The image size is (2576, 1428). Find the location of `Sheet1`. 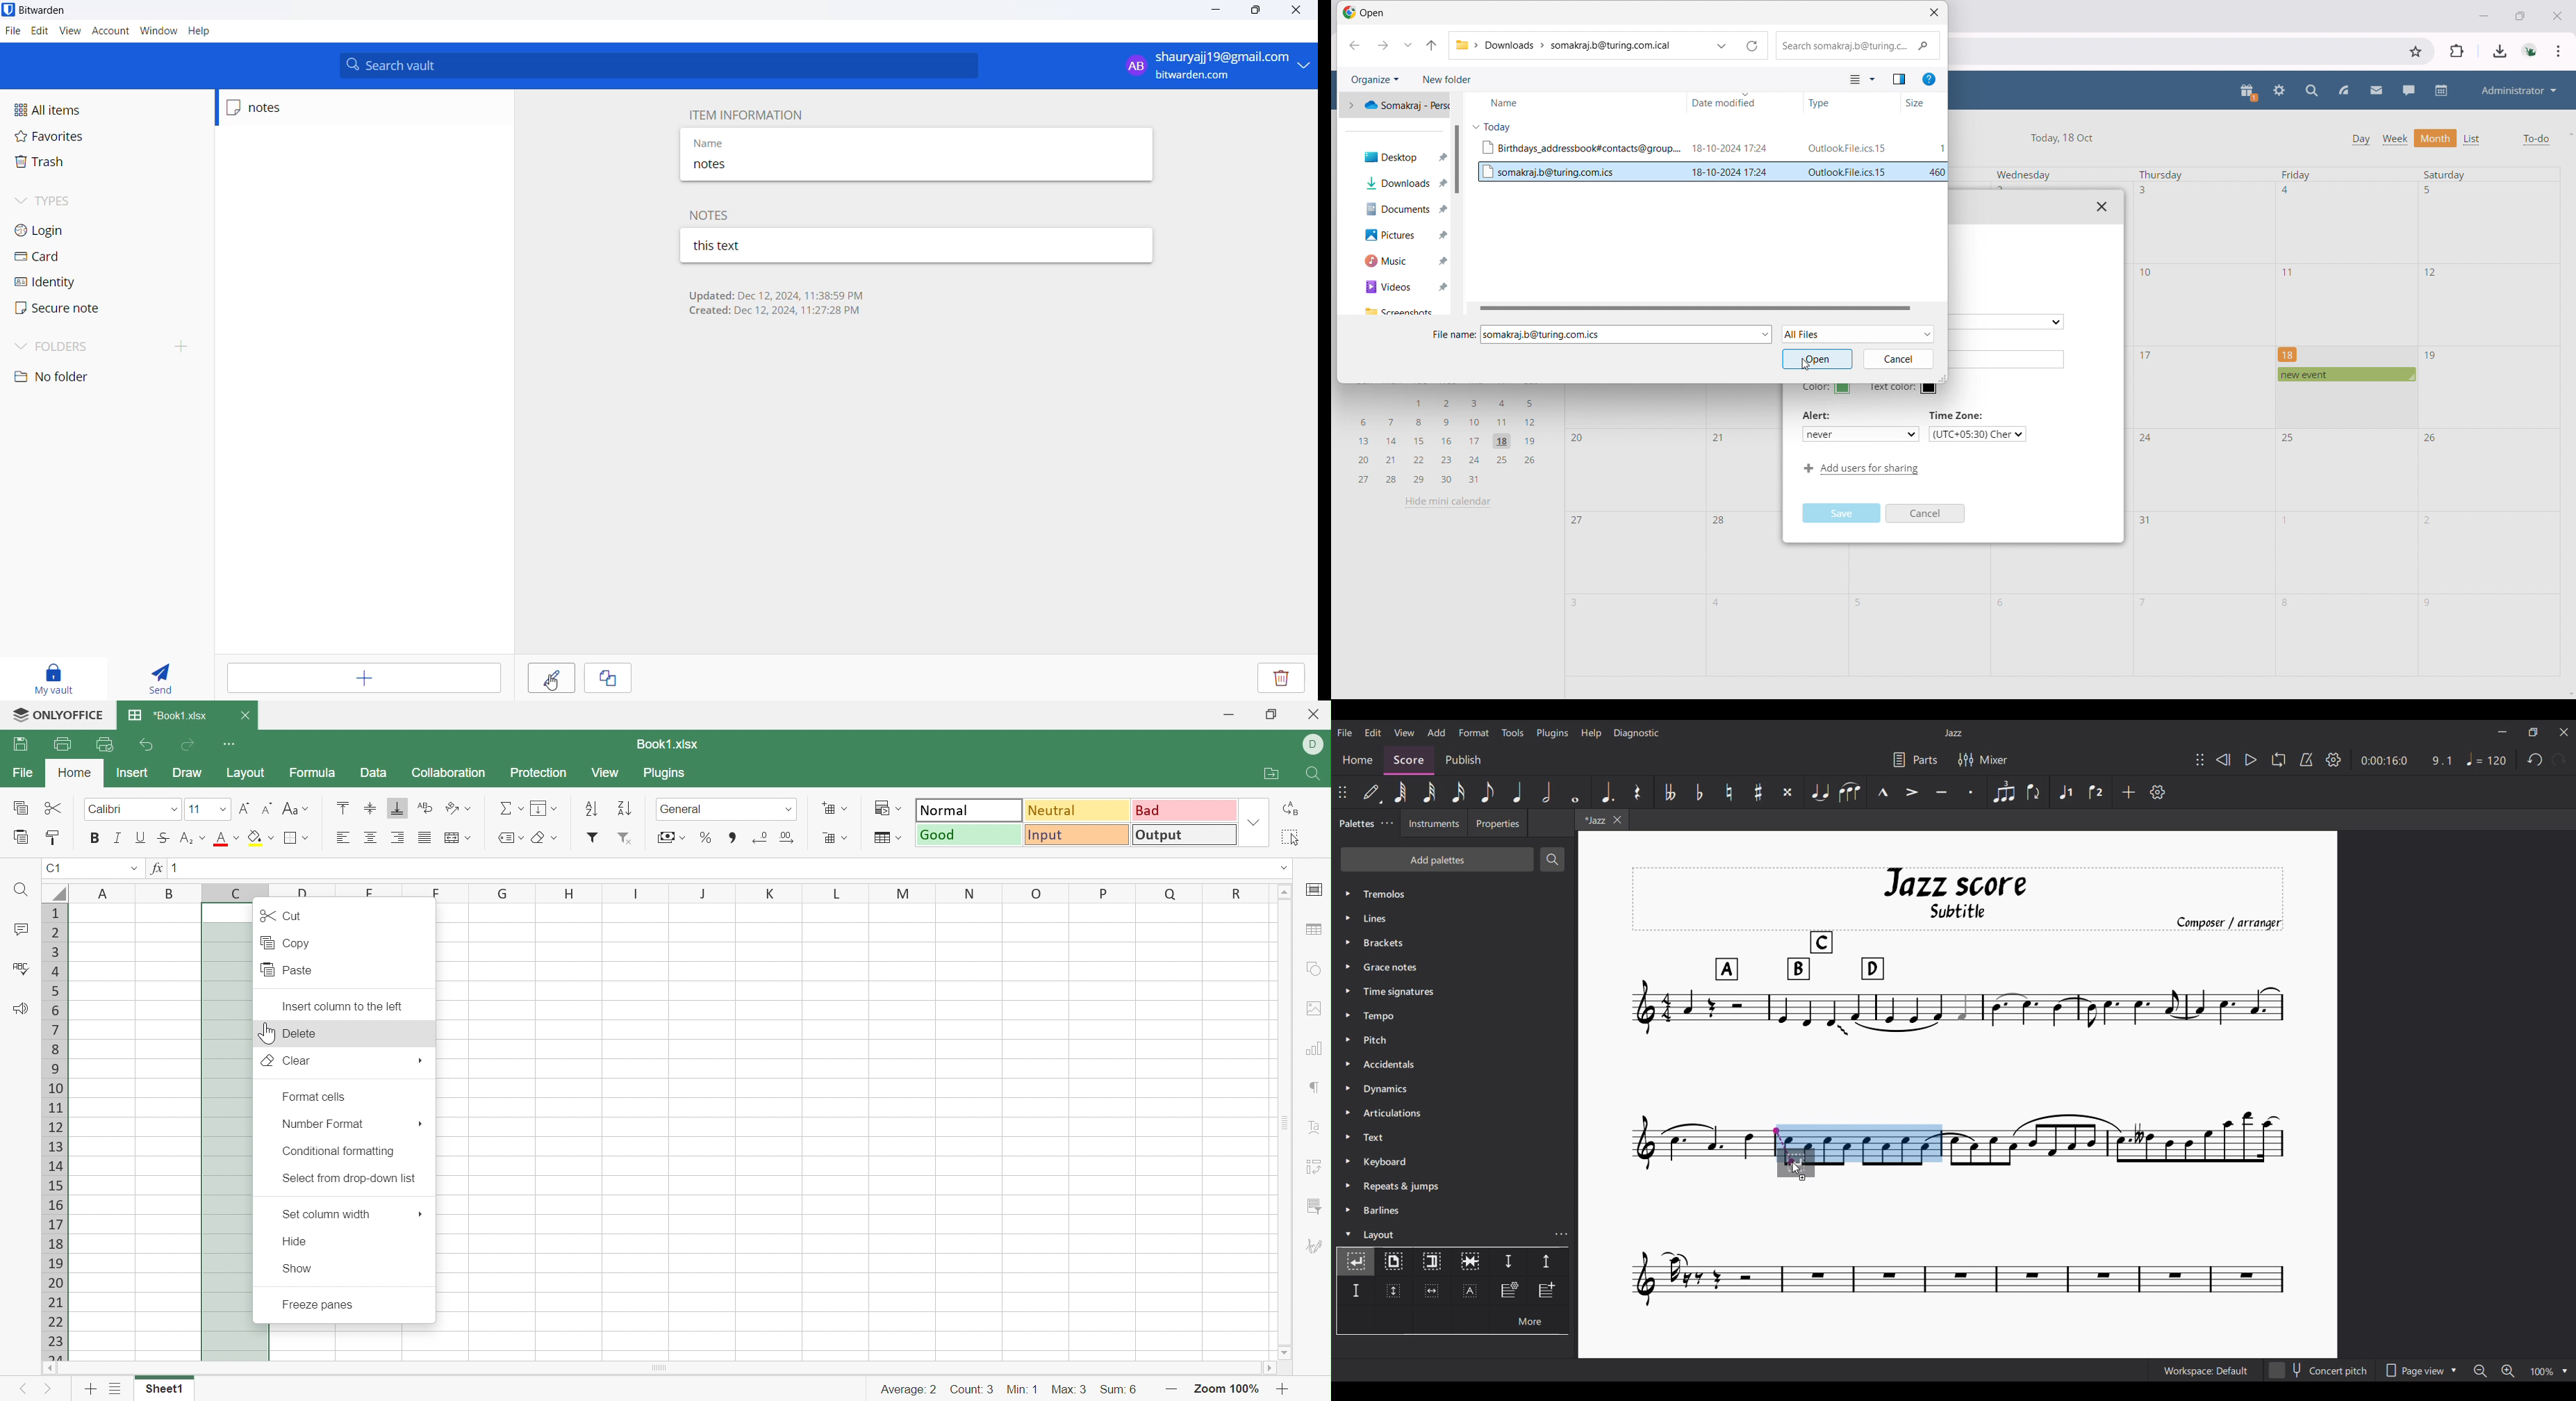

Sheet1 is located at coordinates (167, 1392).